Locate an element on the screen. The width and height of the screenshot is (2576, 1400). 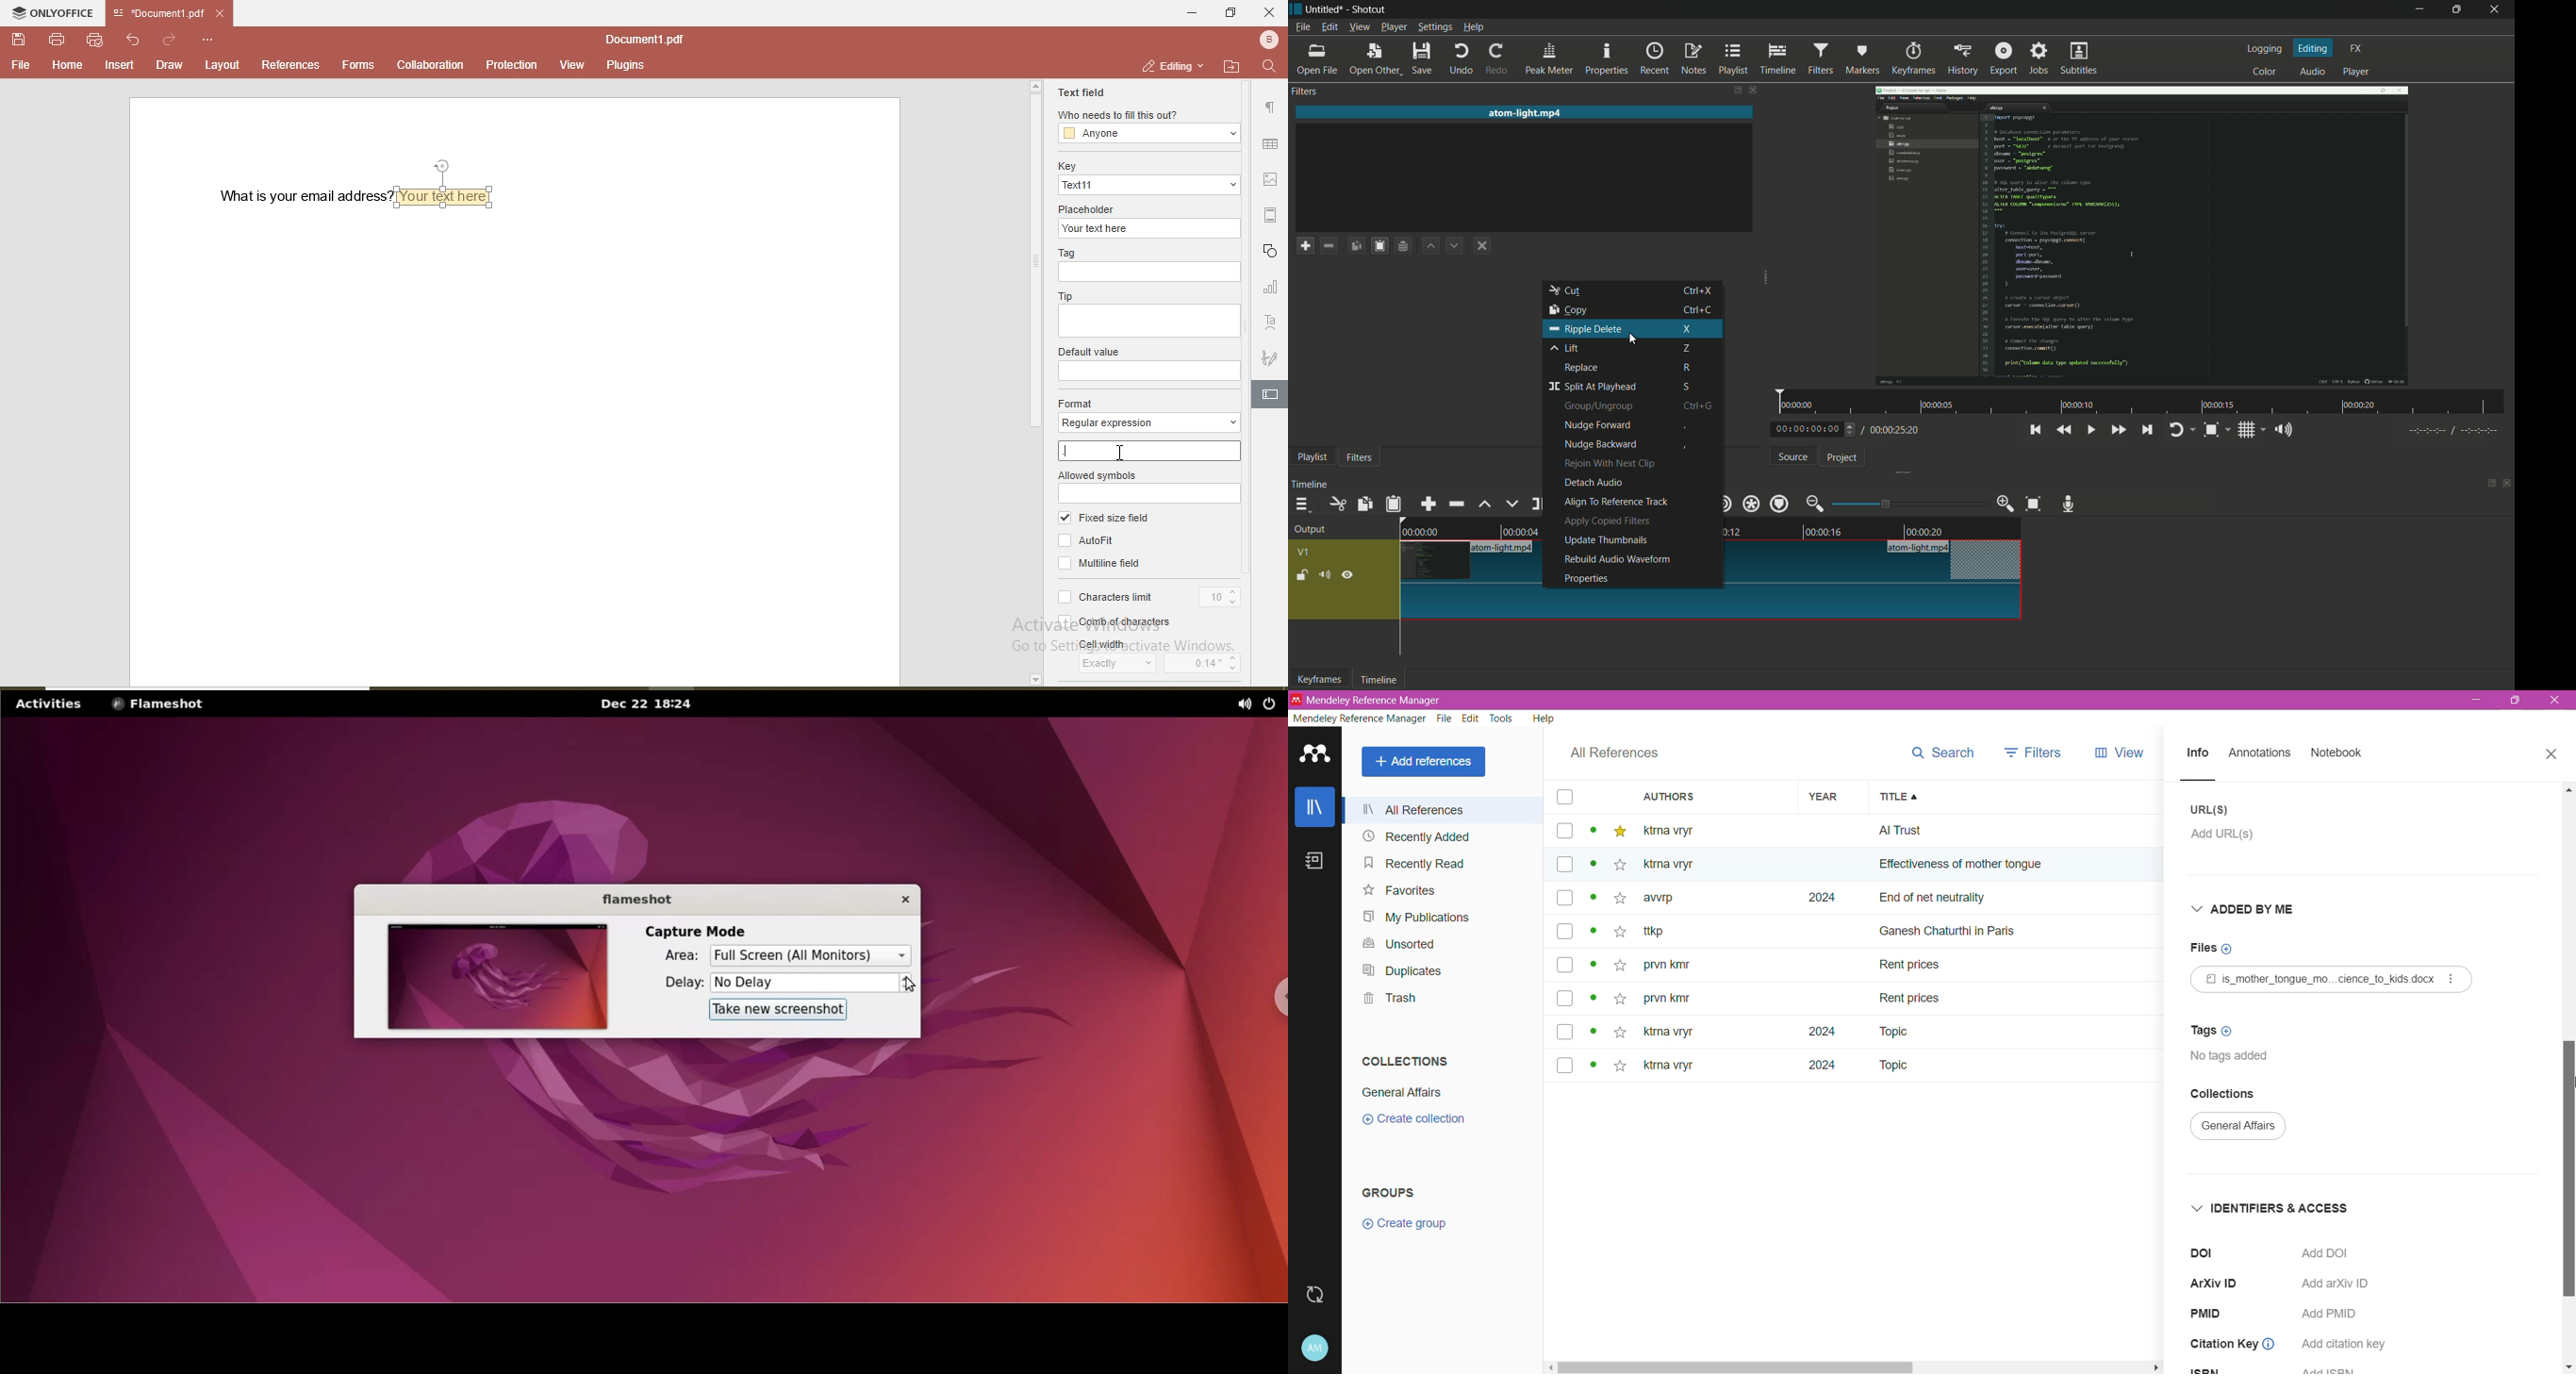
playlist is located at coordinates (1312, 458).